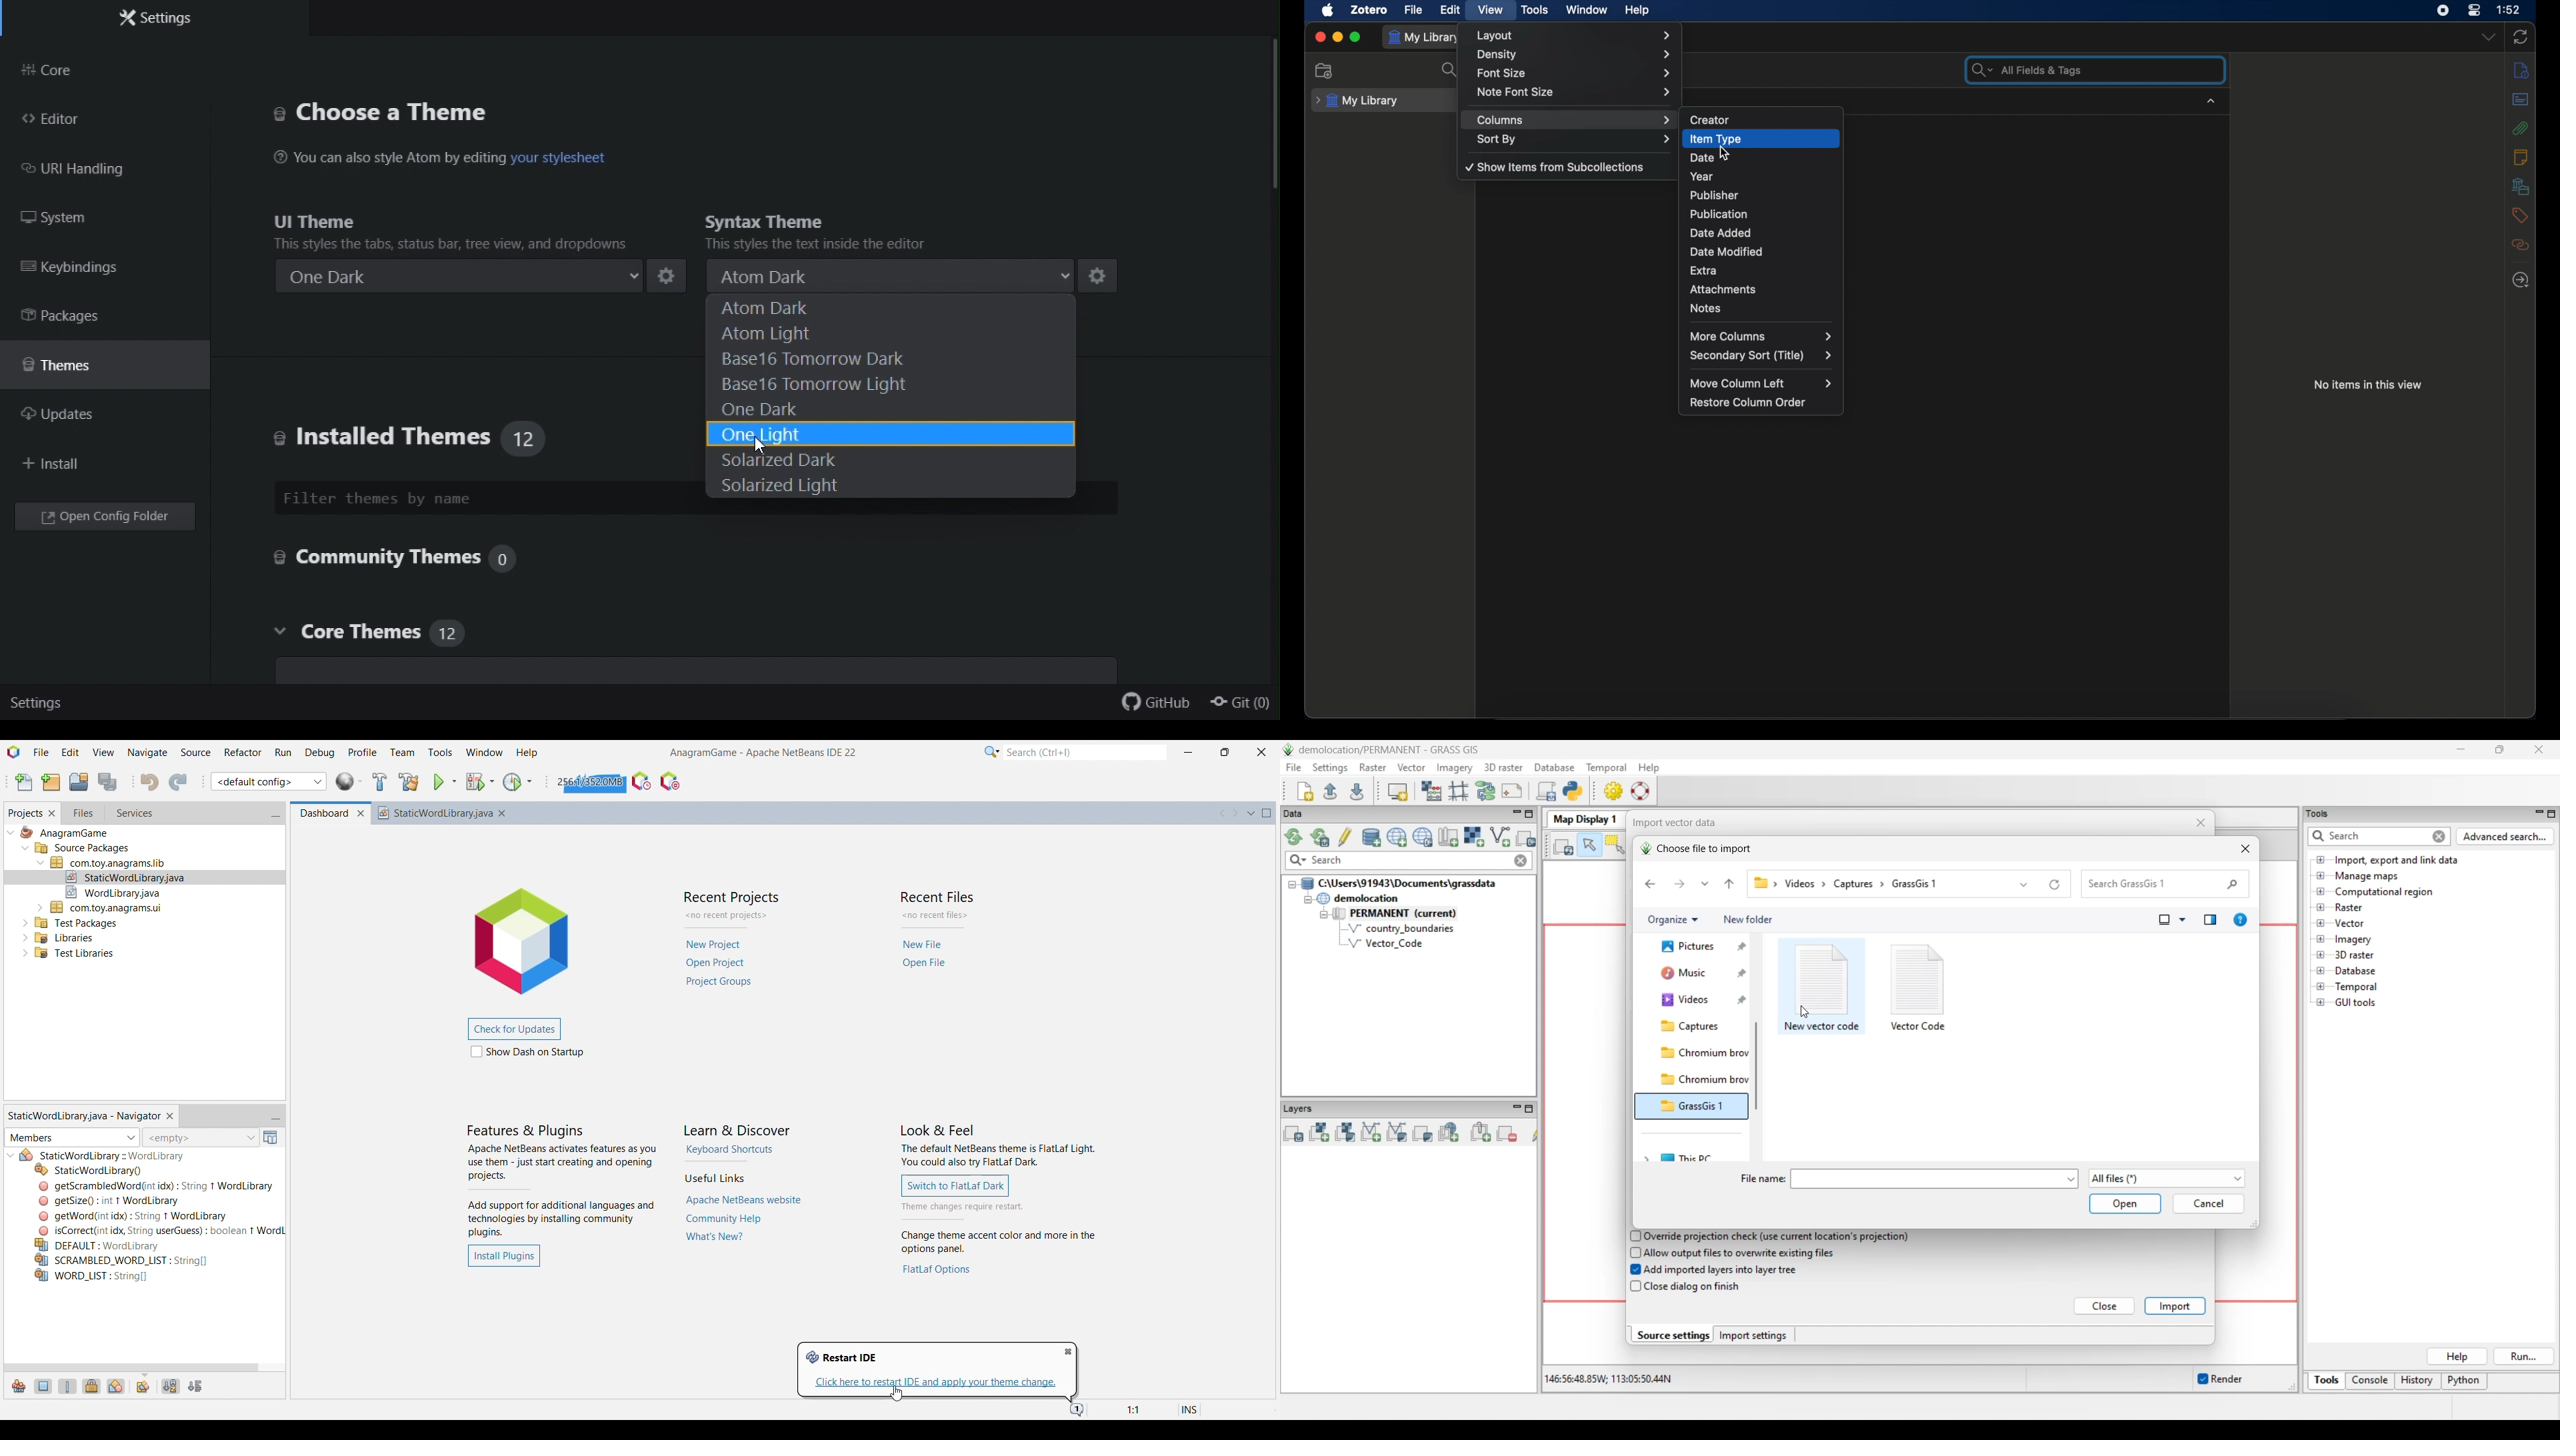 Image resolution: width=2576 pixels, height=1456 pixels. Describe the element at coordinates (936, 915) in the screenshot. I see `Number of recent files` at that location.